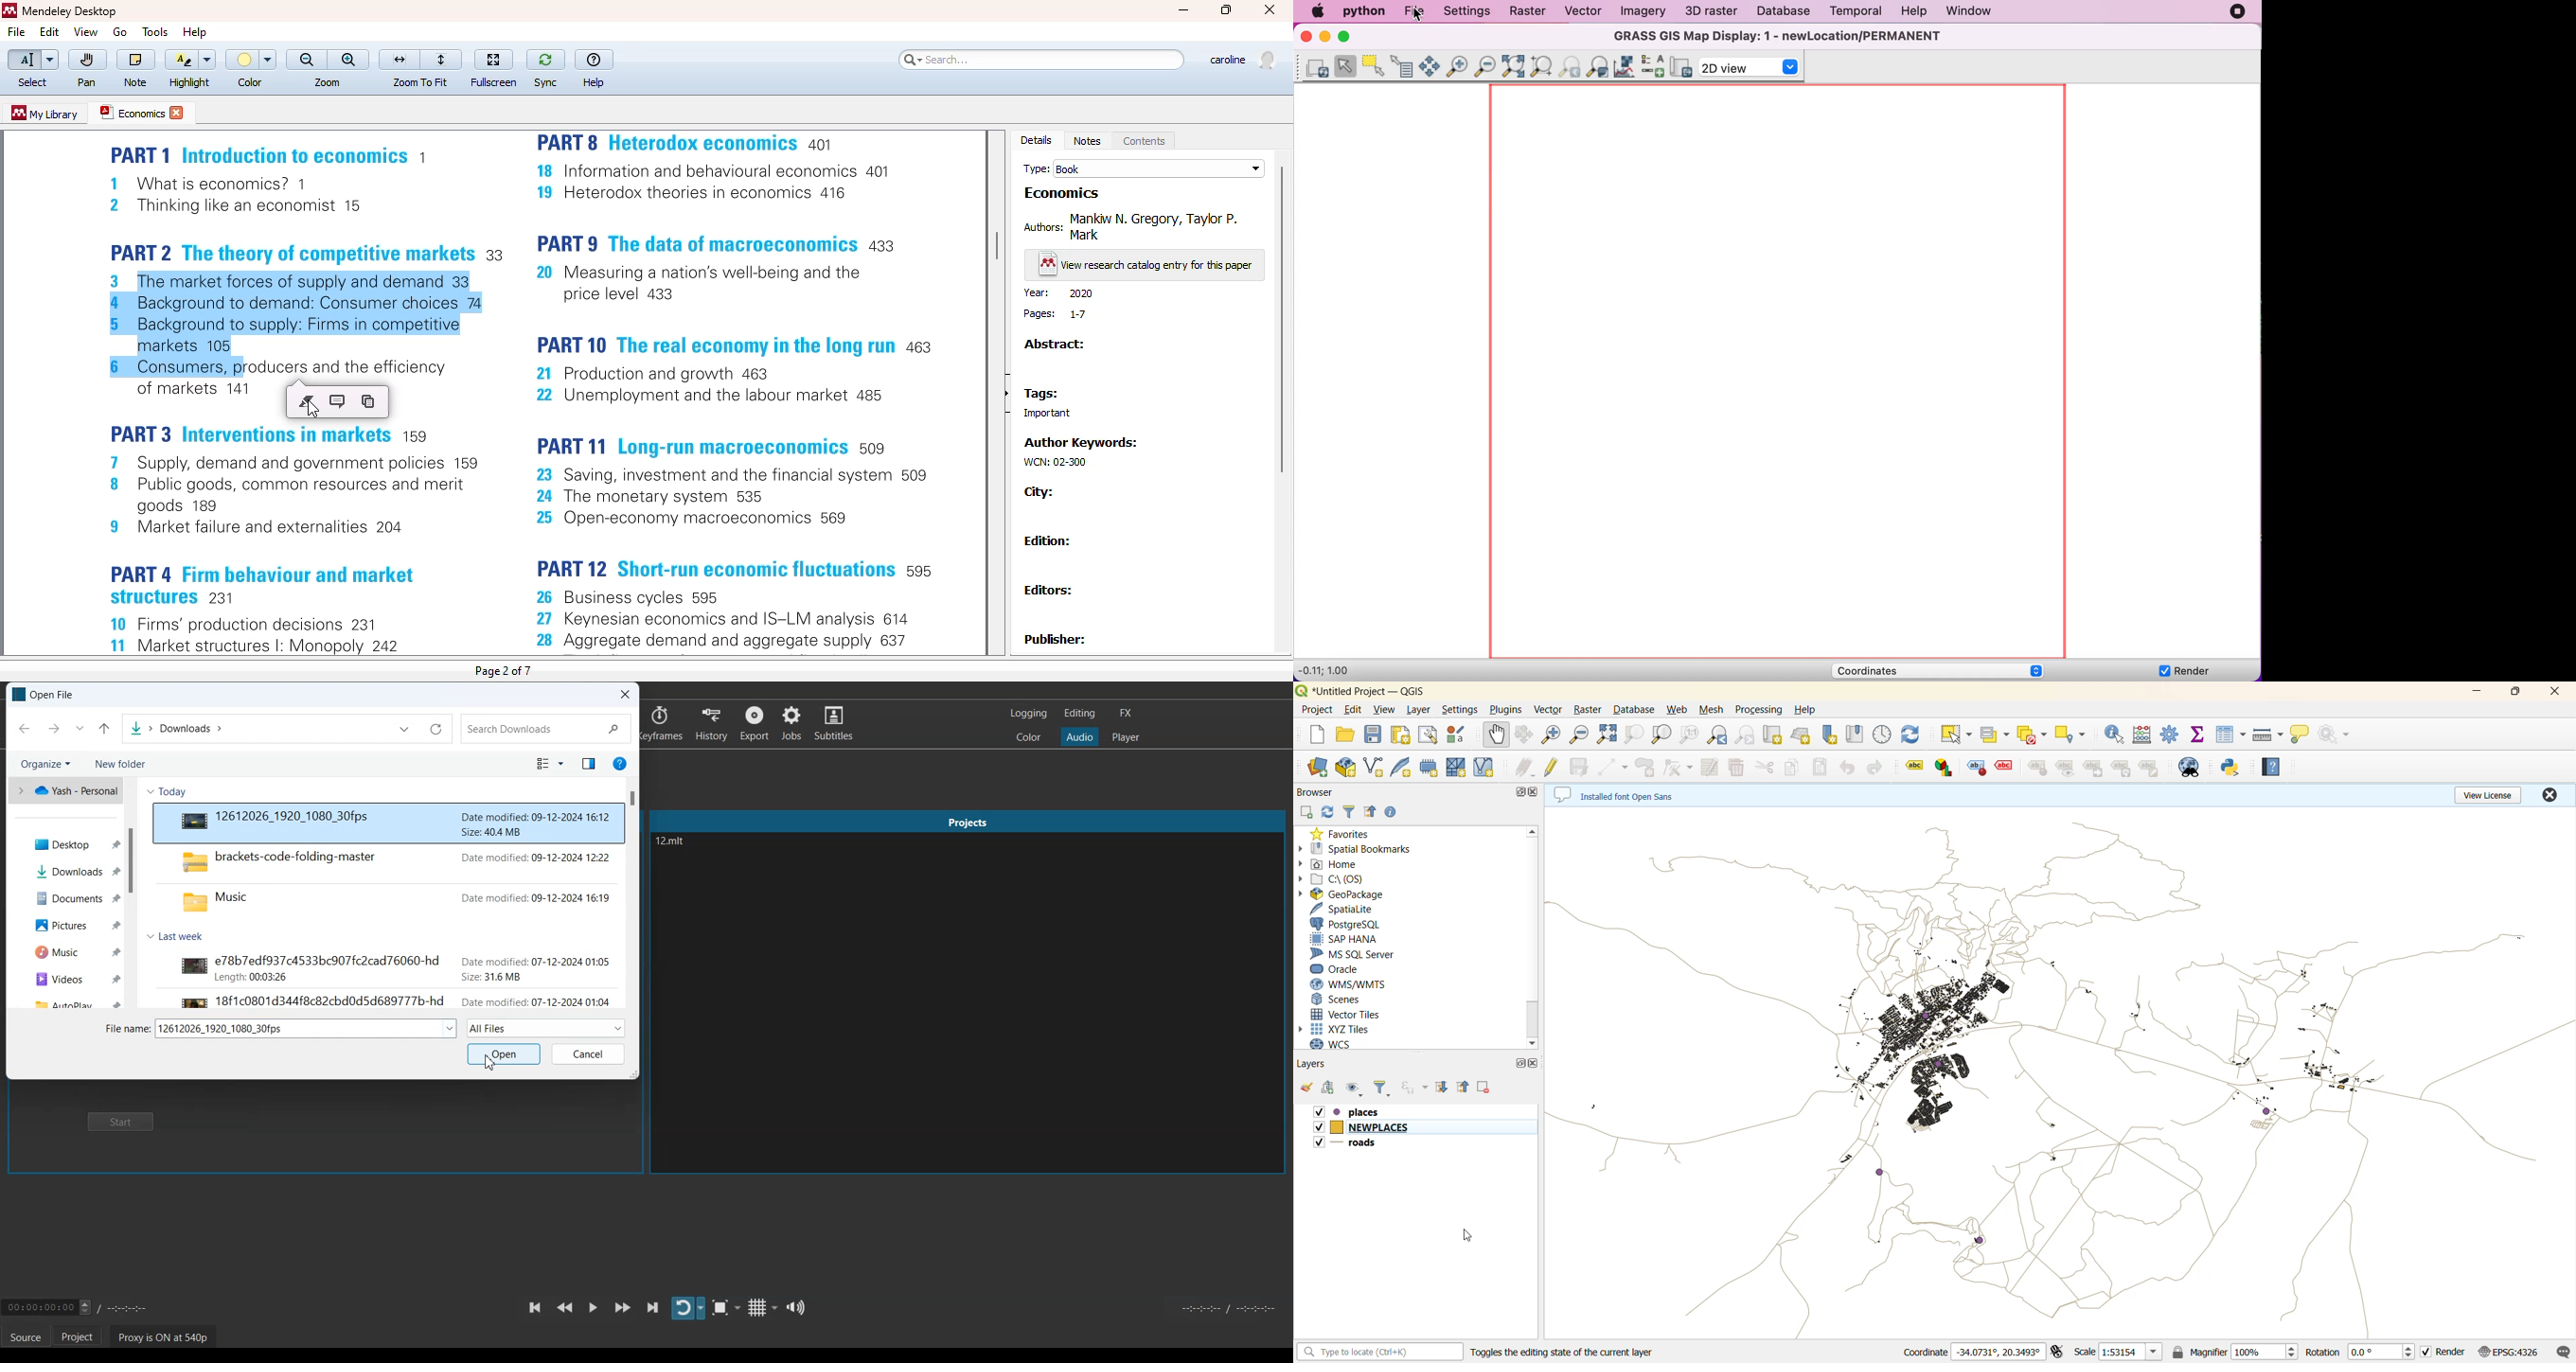  I want to click on pan, so click(86, 82).